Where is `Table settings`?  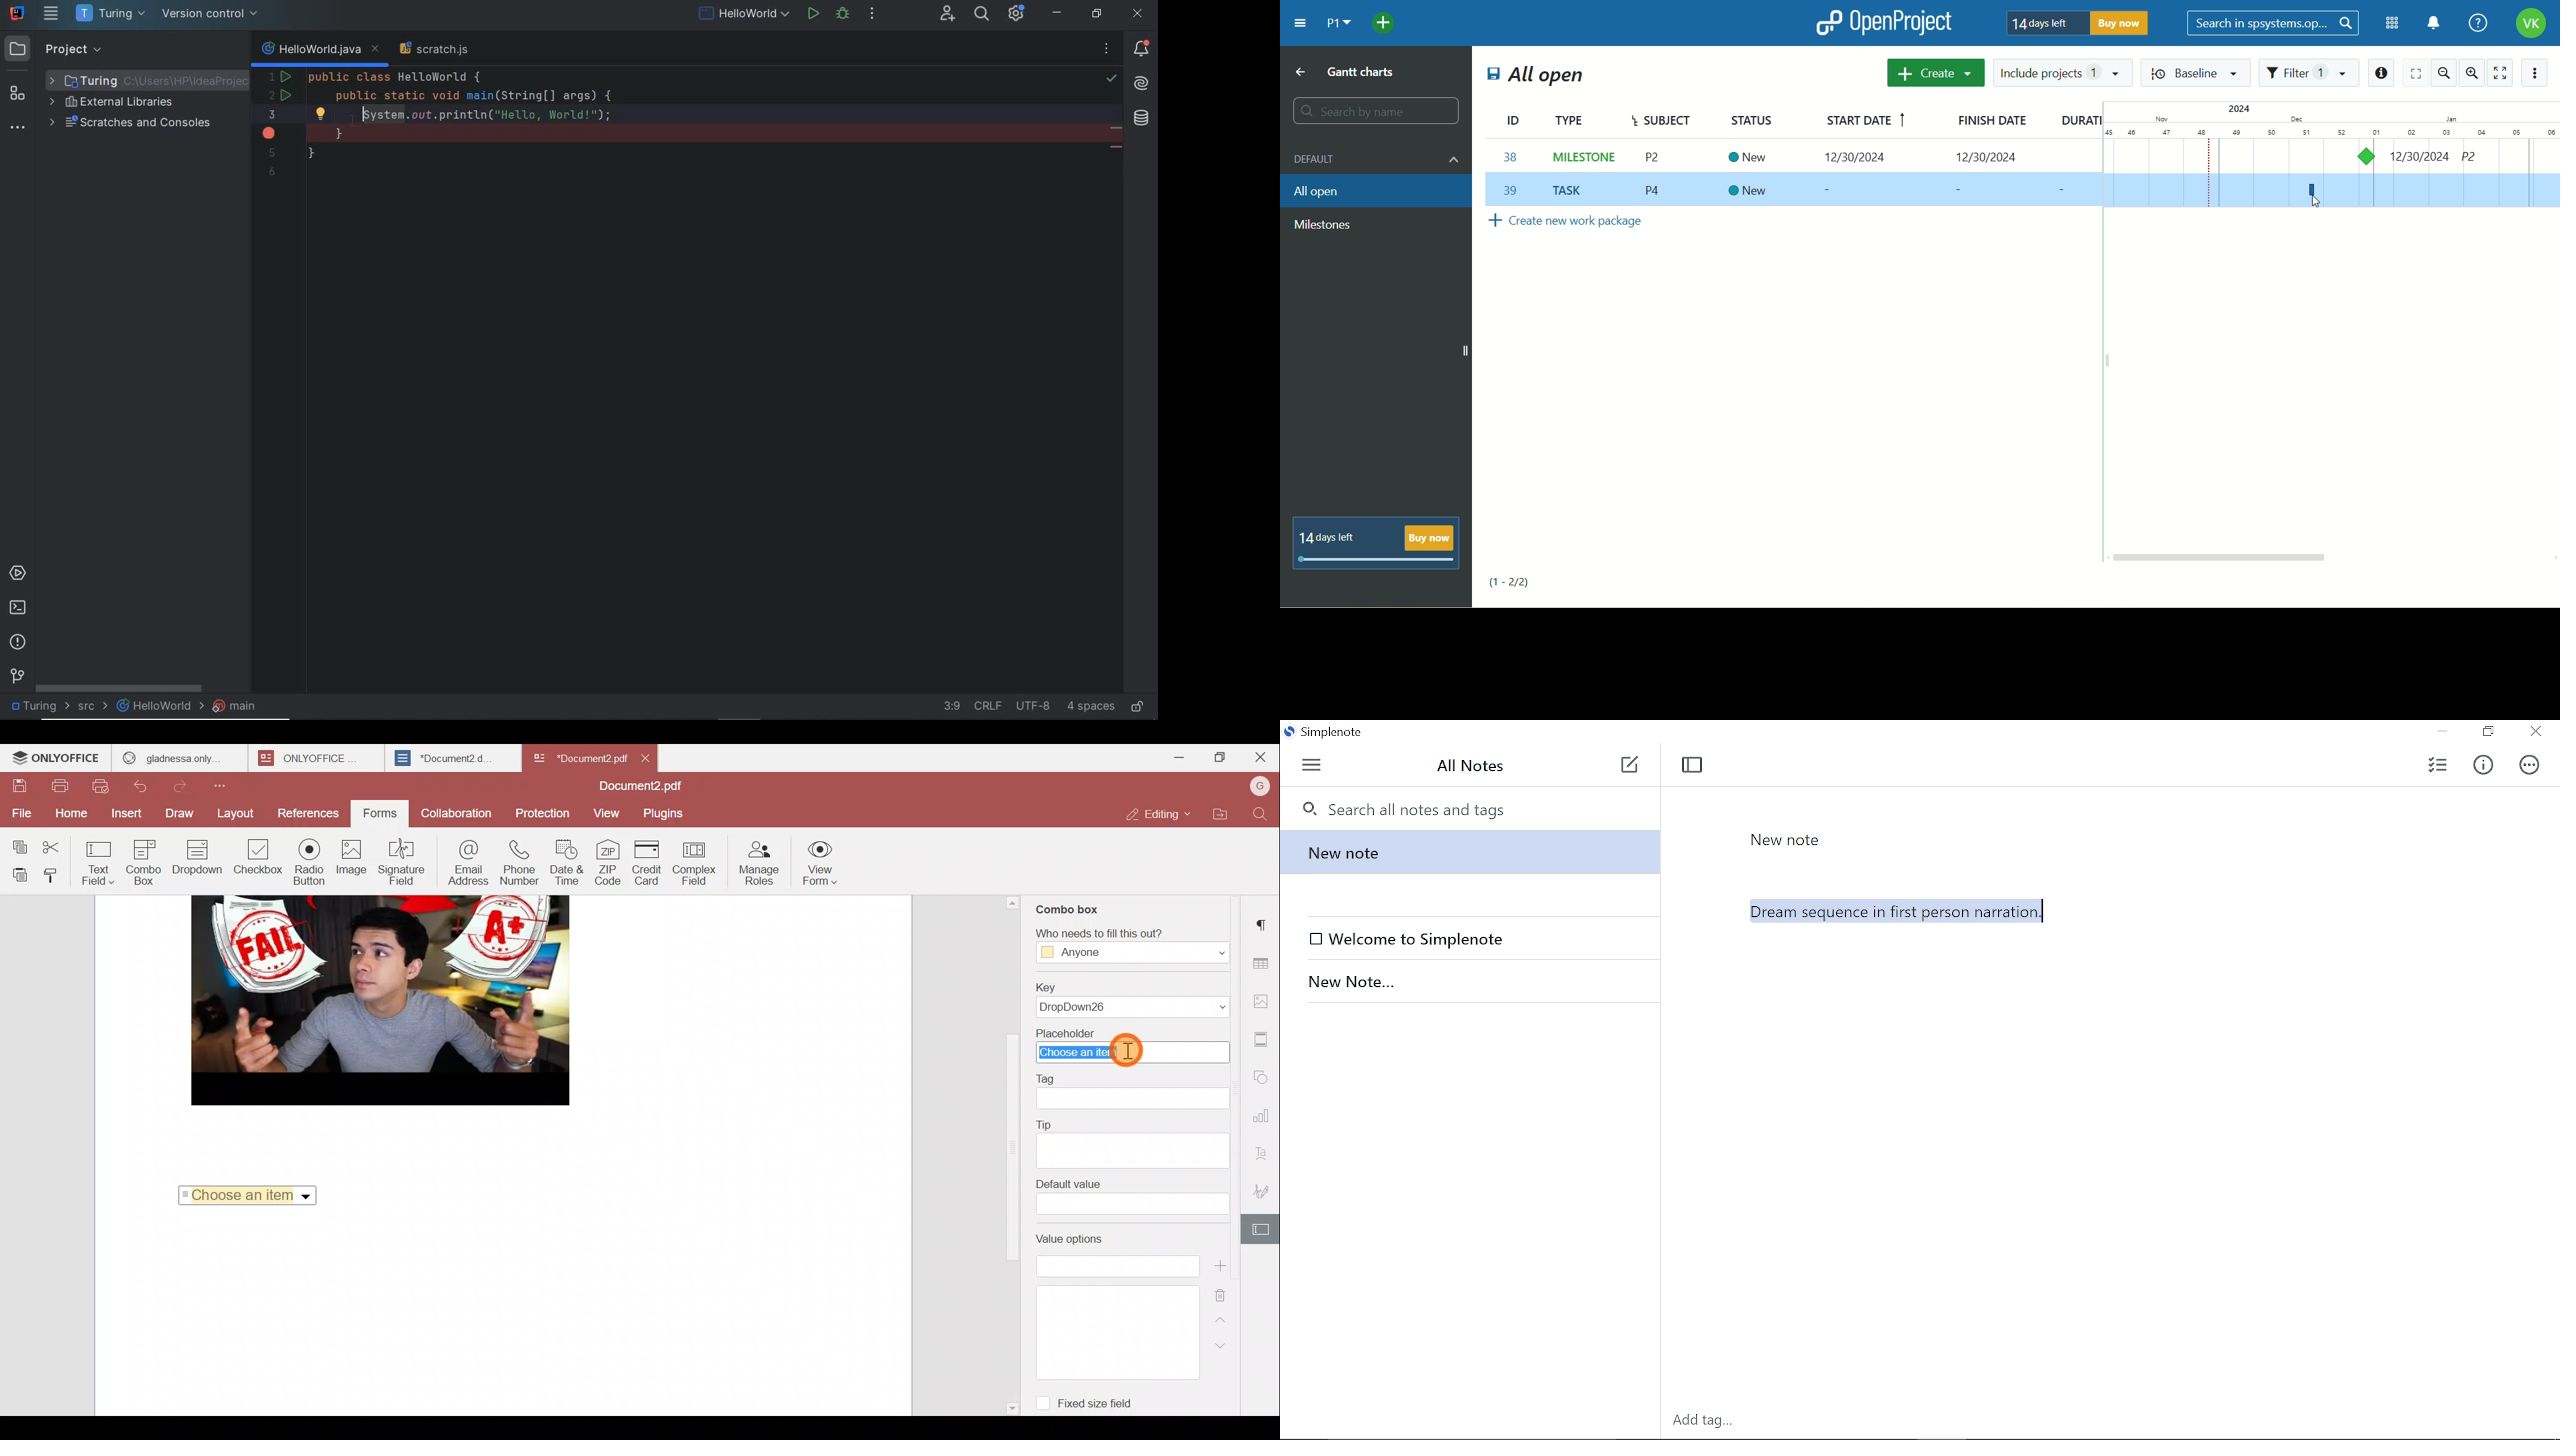
Table settings is located at coordinates (1265, 963).